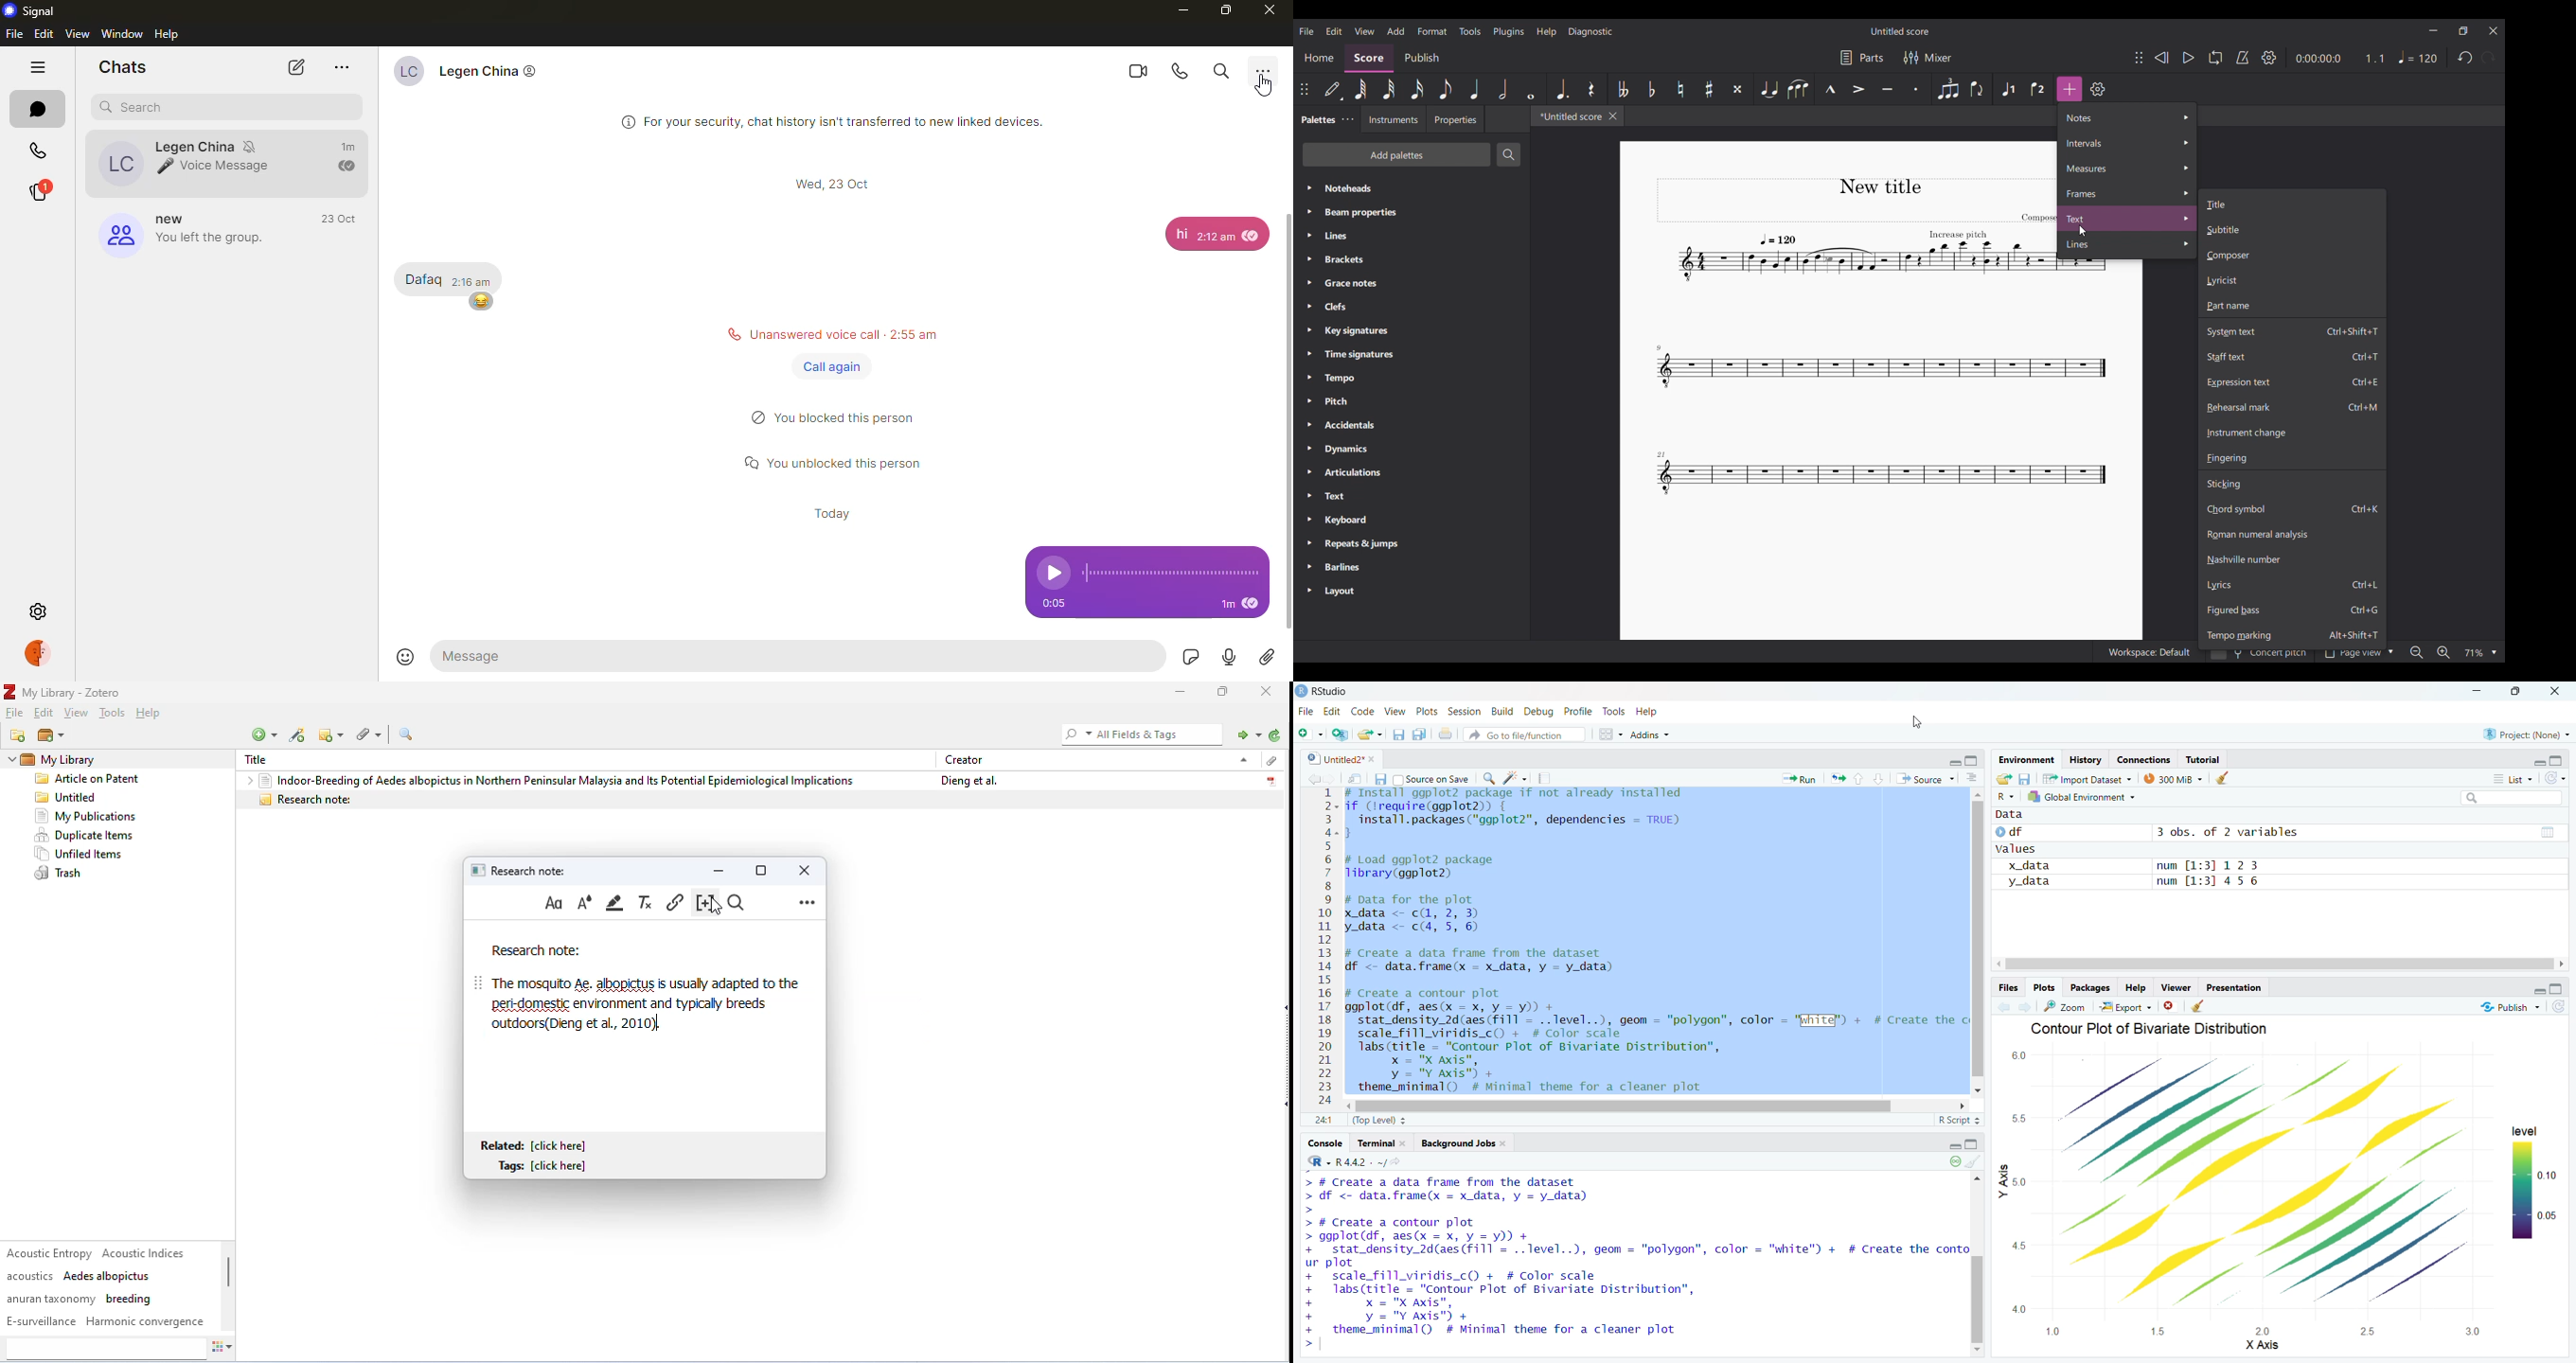 The width and height of the screenshot is (2576, 1372). What do you see at coordinates (1052, 603) in the screenshot?
I see `time` at bounding box center [1052, 603].